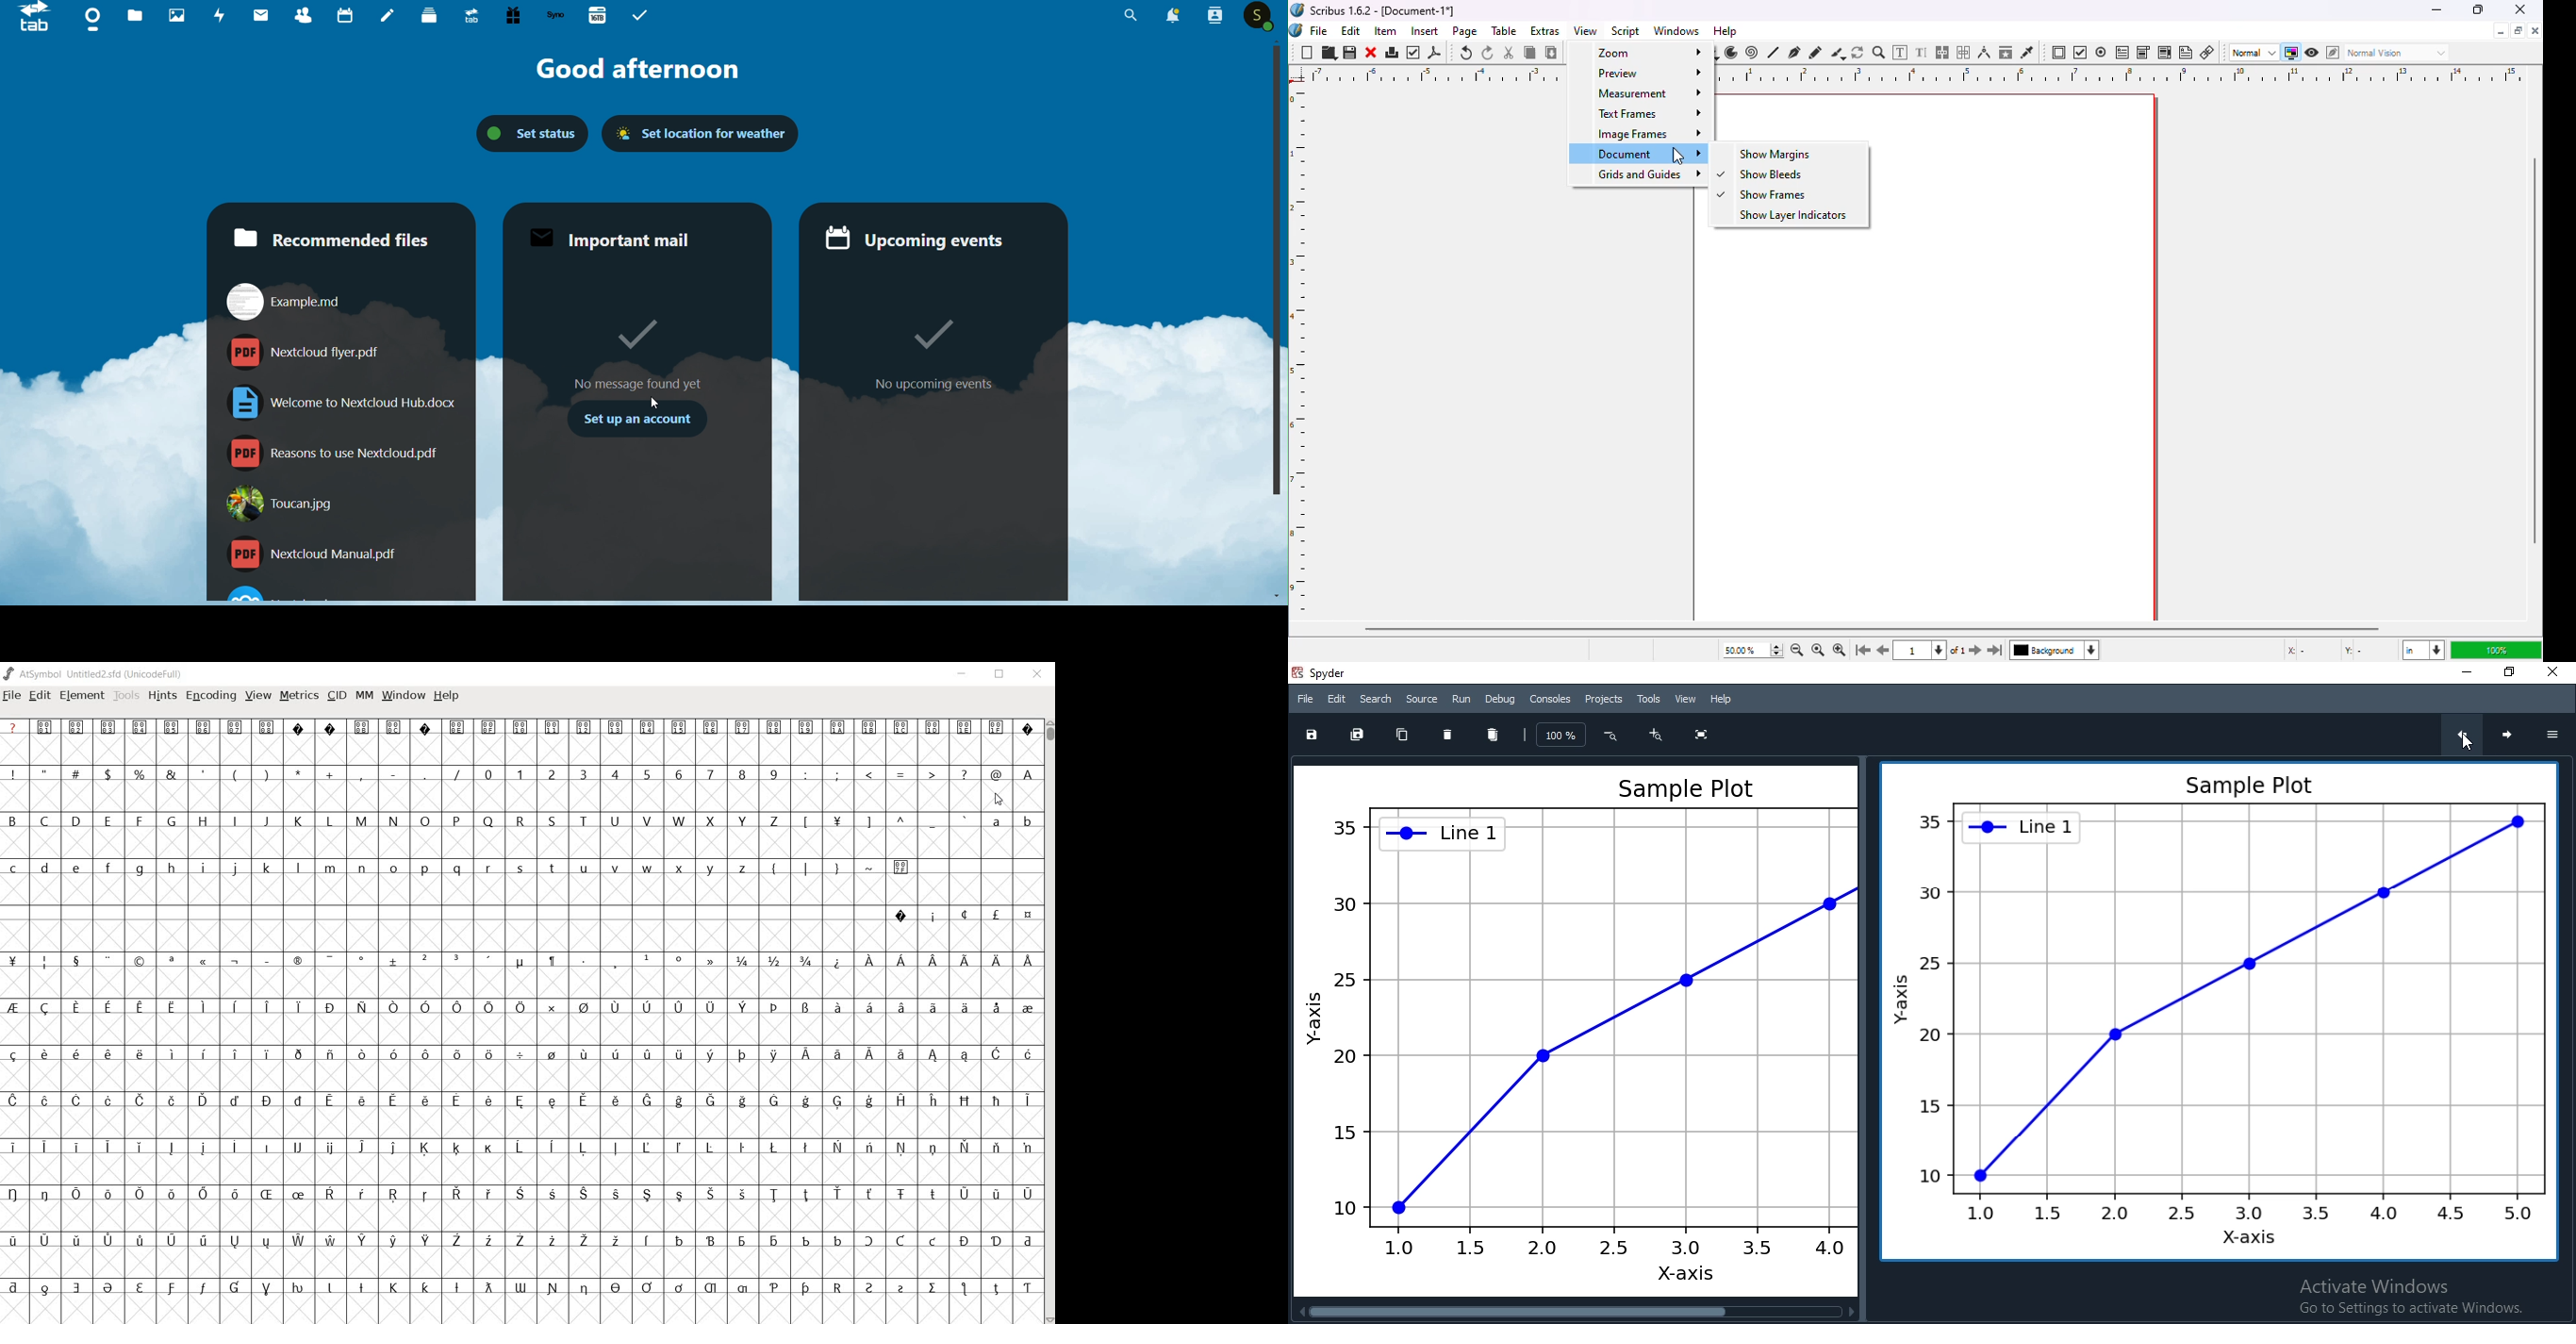 This screenshot has height=1344, width=2576. I want to click on zoom, so click(1562, 735).